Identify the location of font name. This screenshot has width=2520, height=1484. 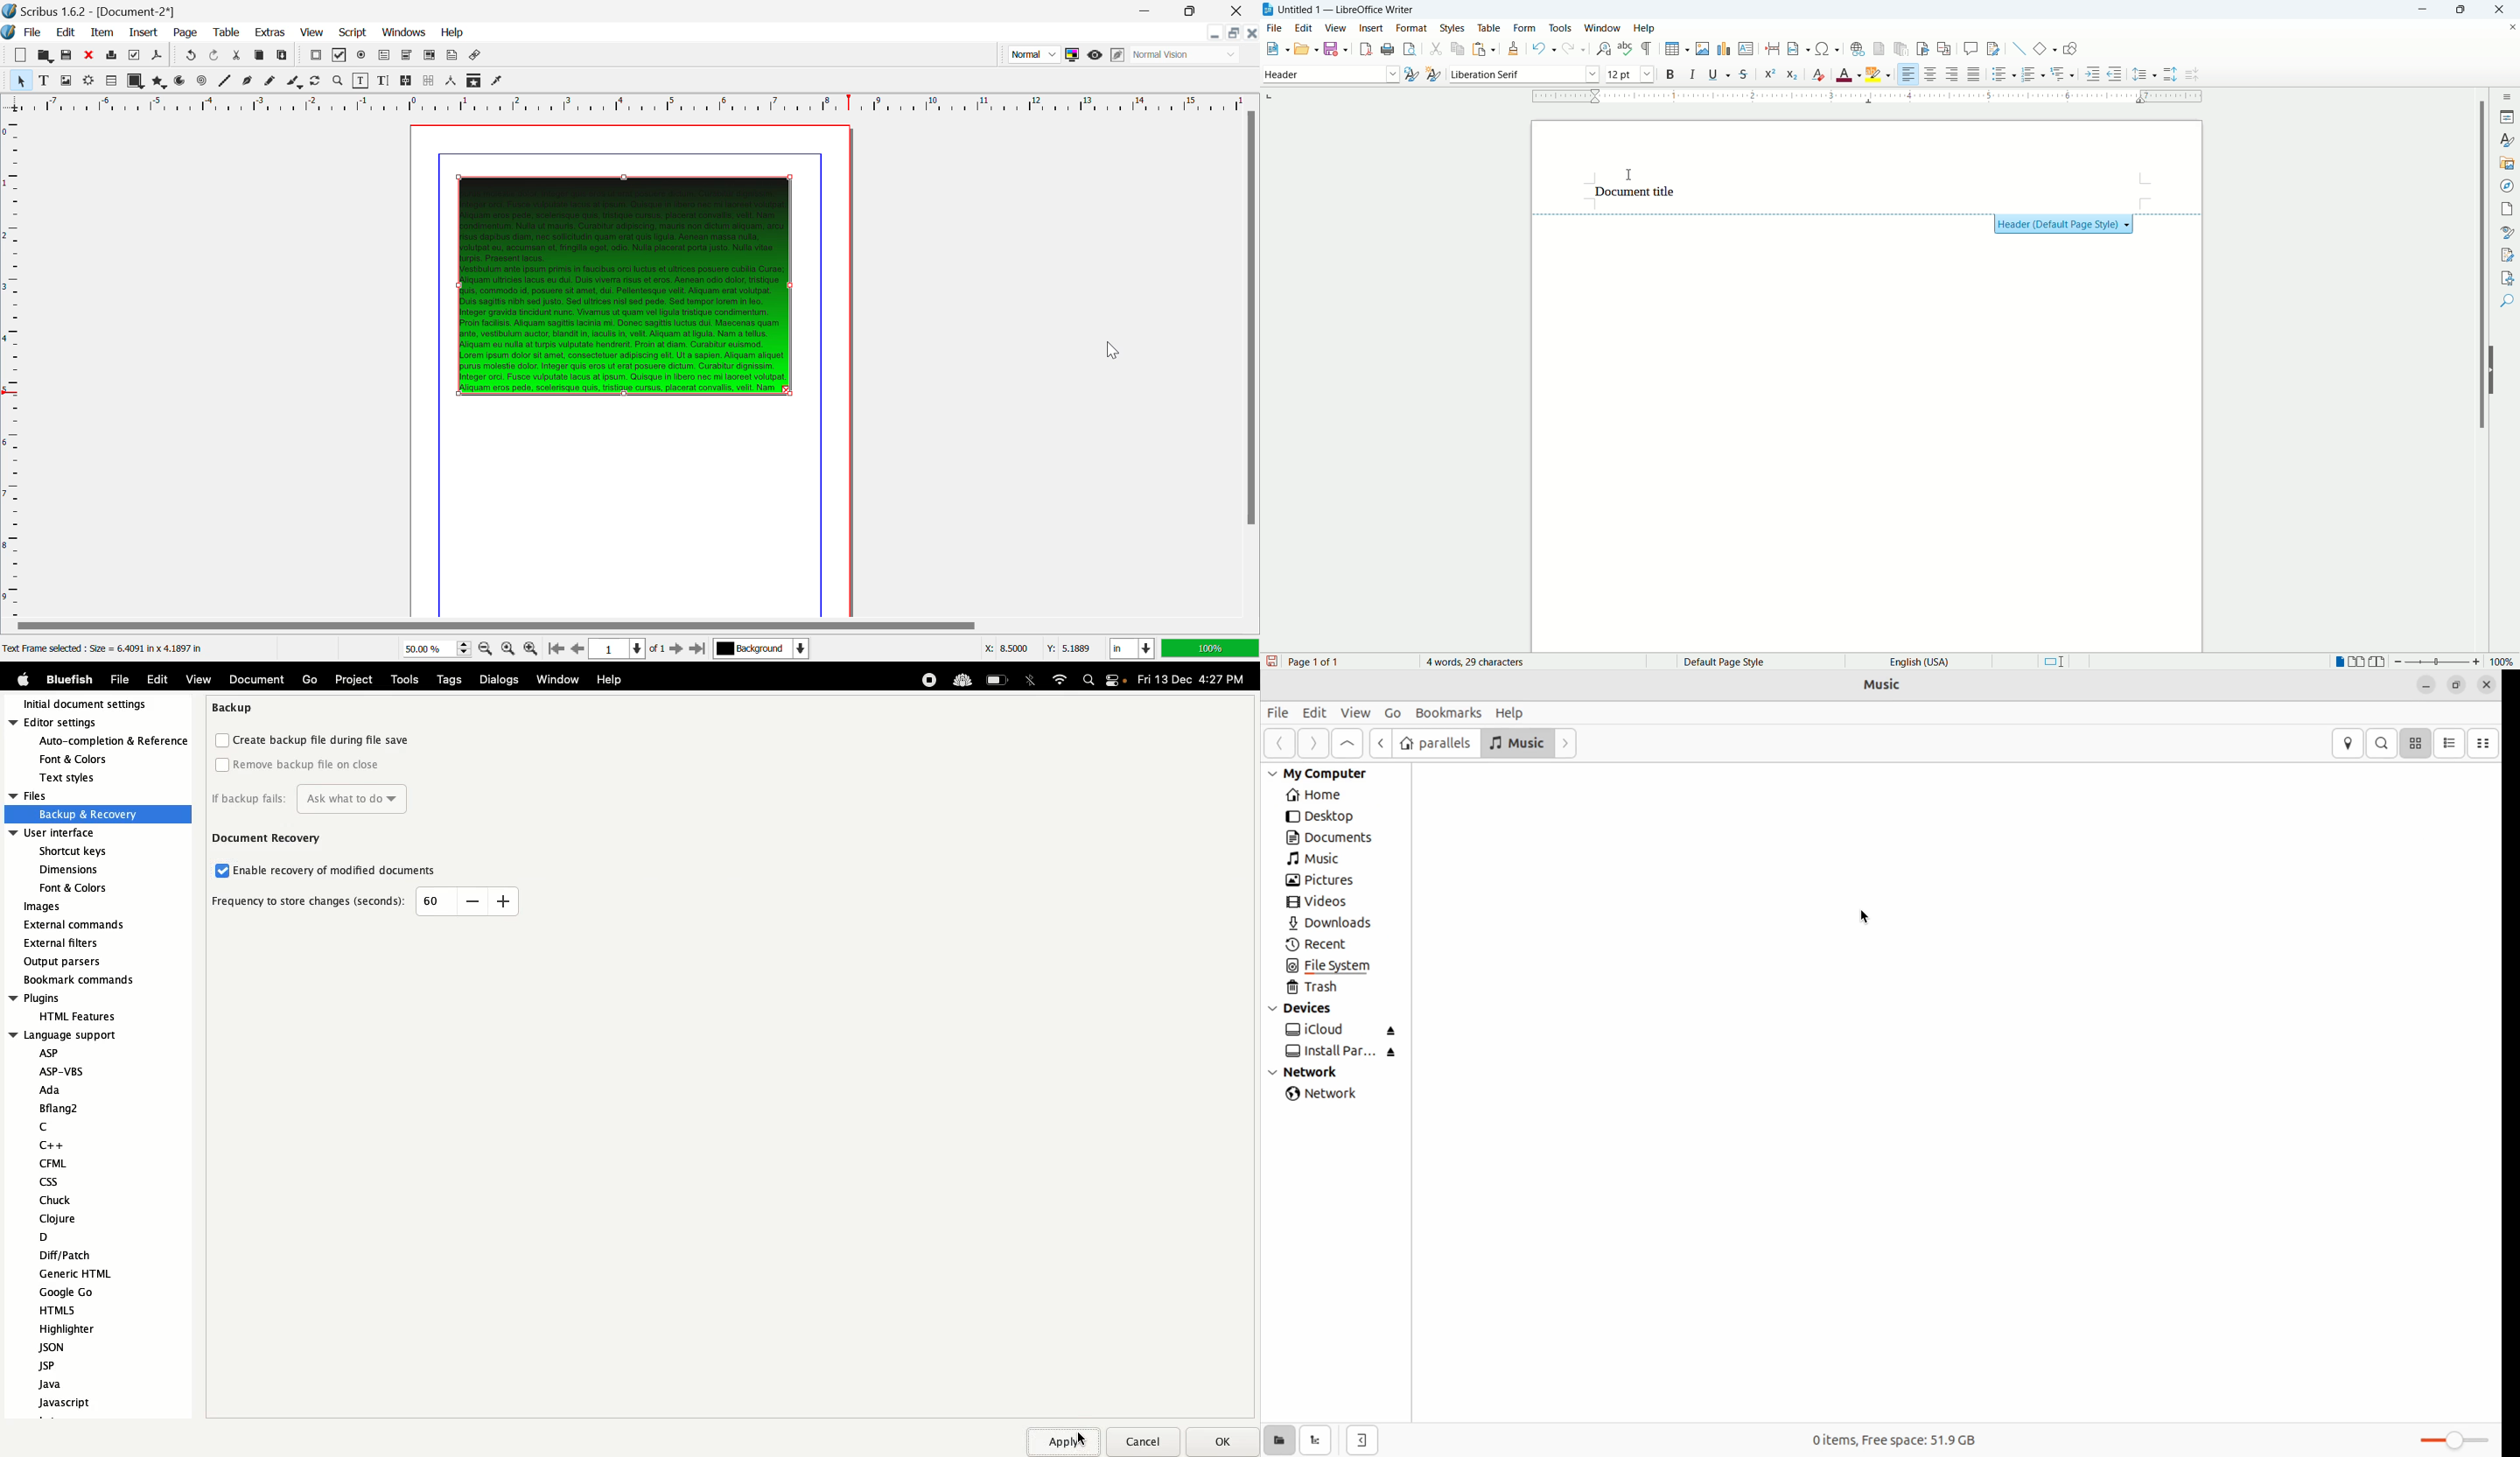
(1524, 75).